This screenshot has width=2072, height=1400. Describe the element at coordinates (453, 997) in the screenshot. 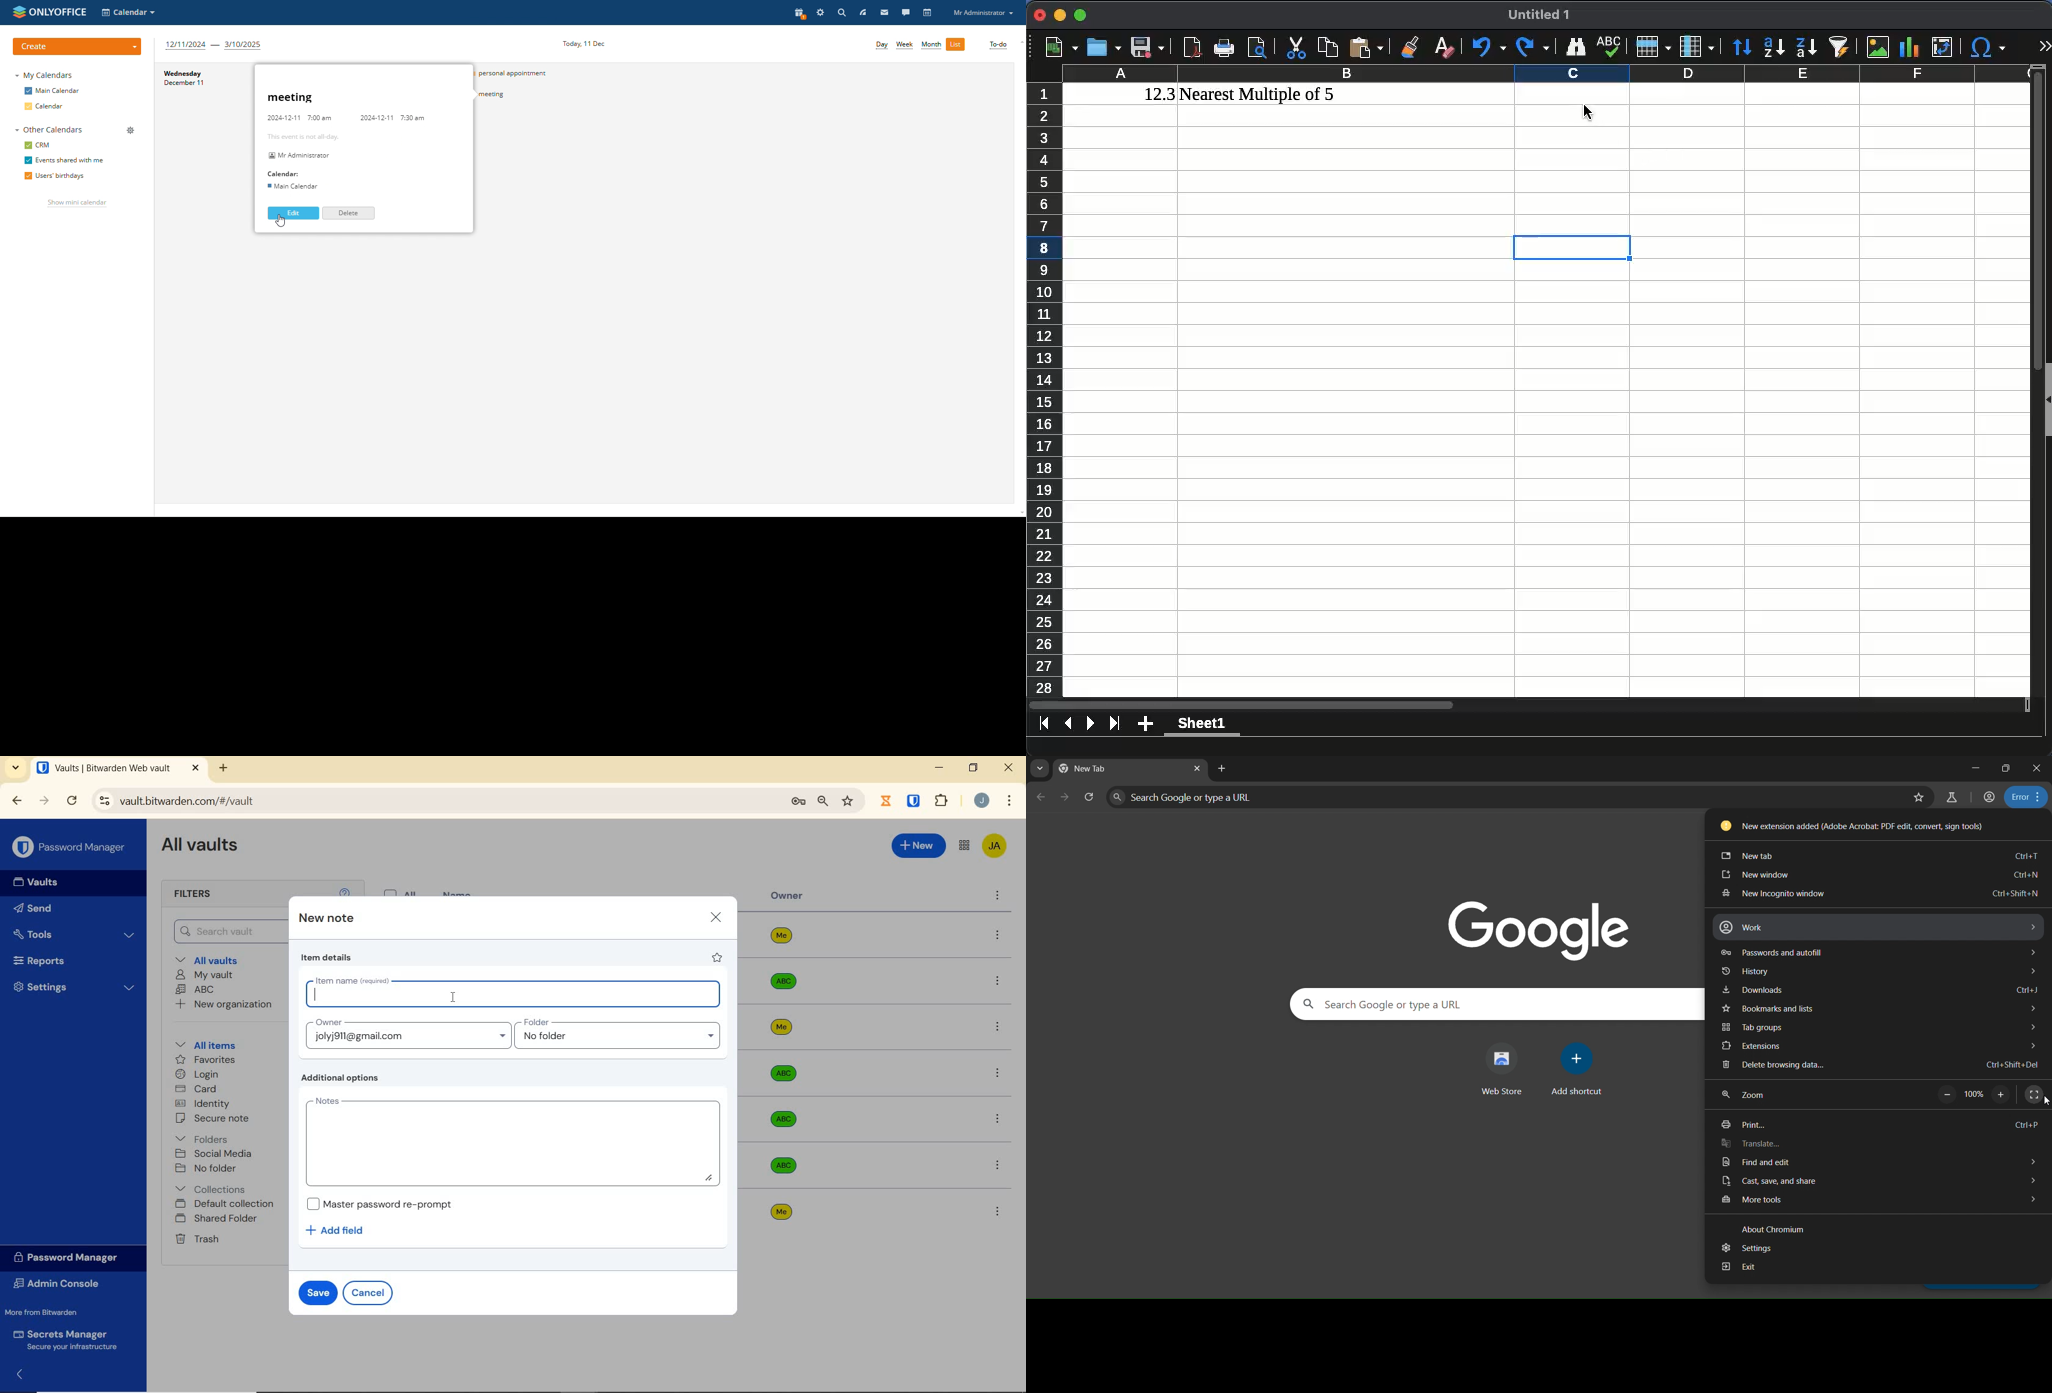

I see `cursor` at that location.